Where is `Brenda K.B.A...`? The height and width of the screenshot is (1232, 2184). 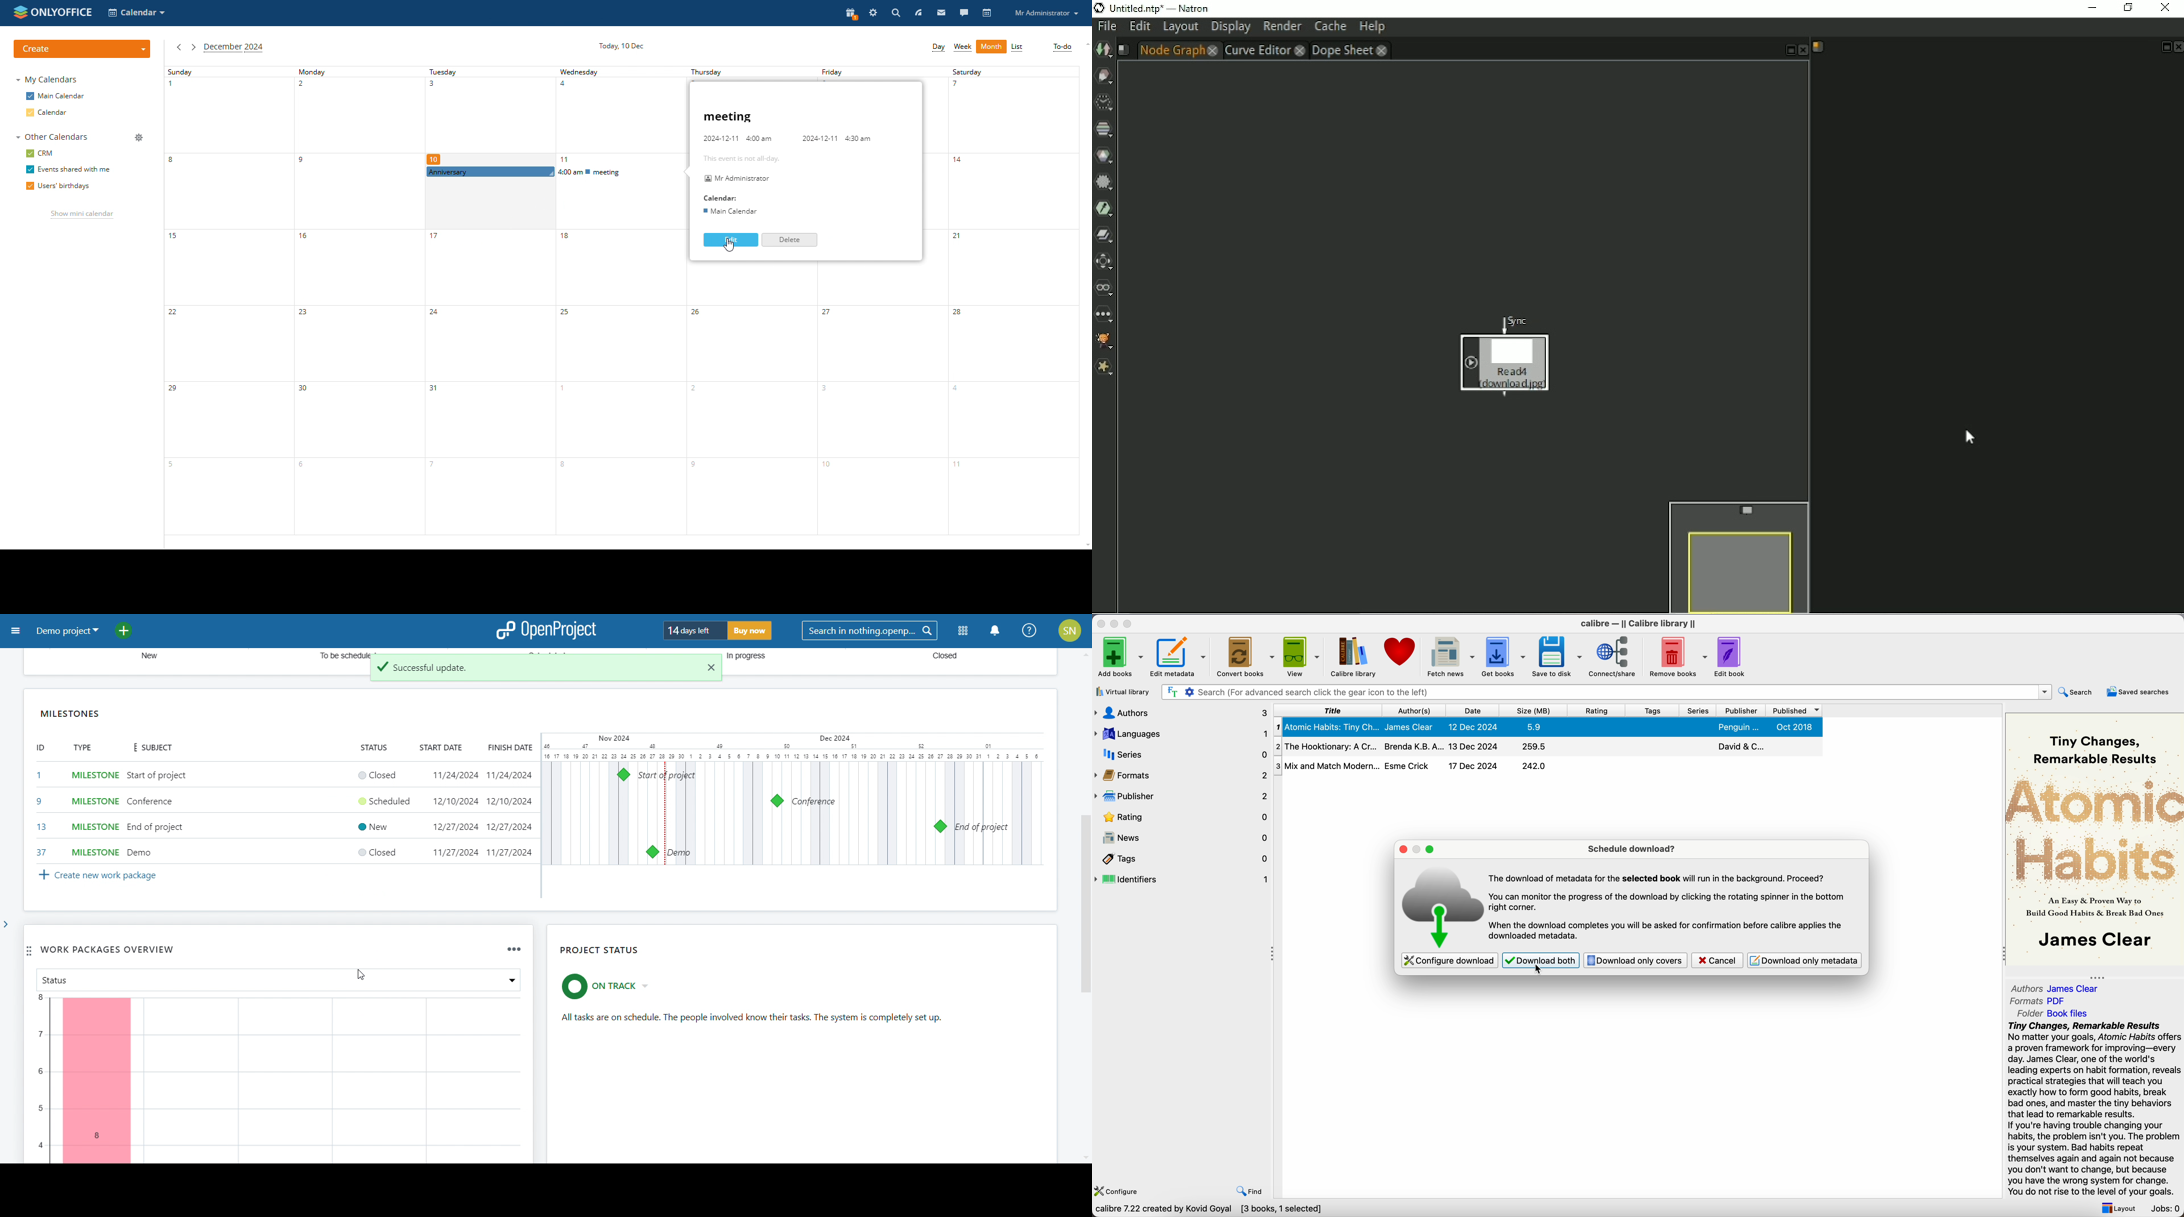
Brenda K.B.A... is located at coordinates (1413, 747).